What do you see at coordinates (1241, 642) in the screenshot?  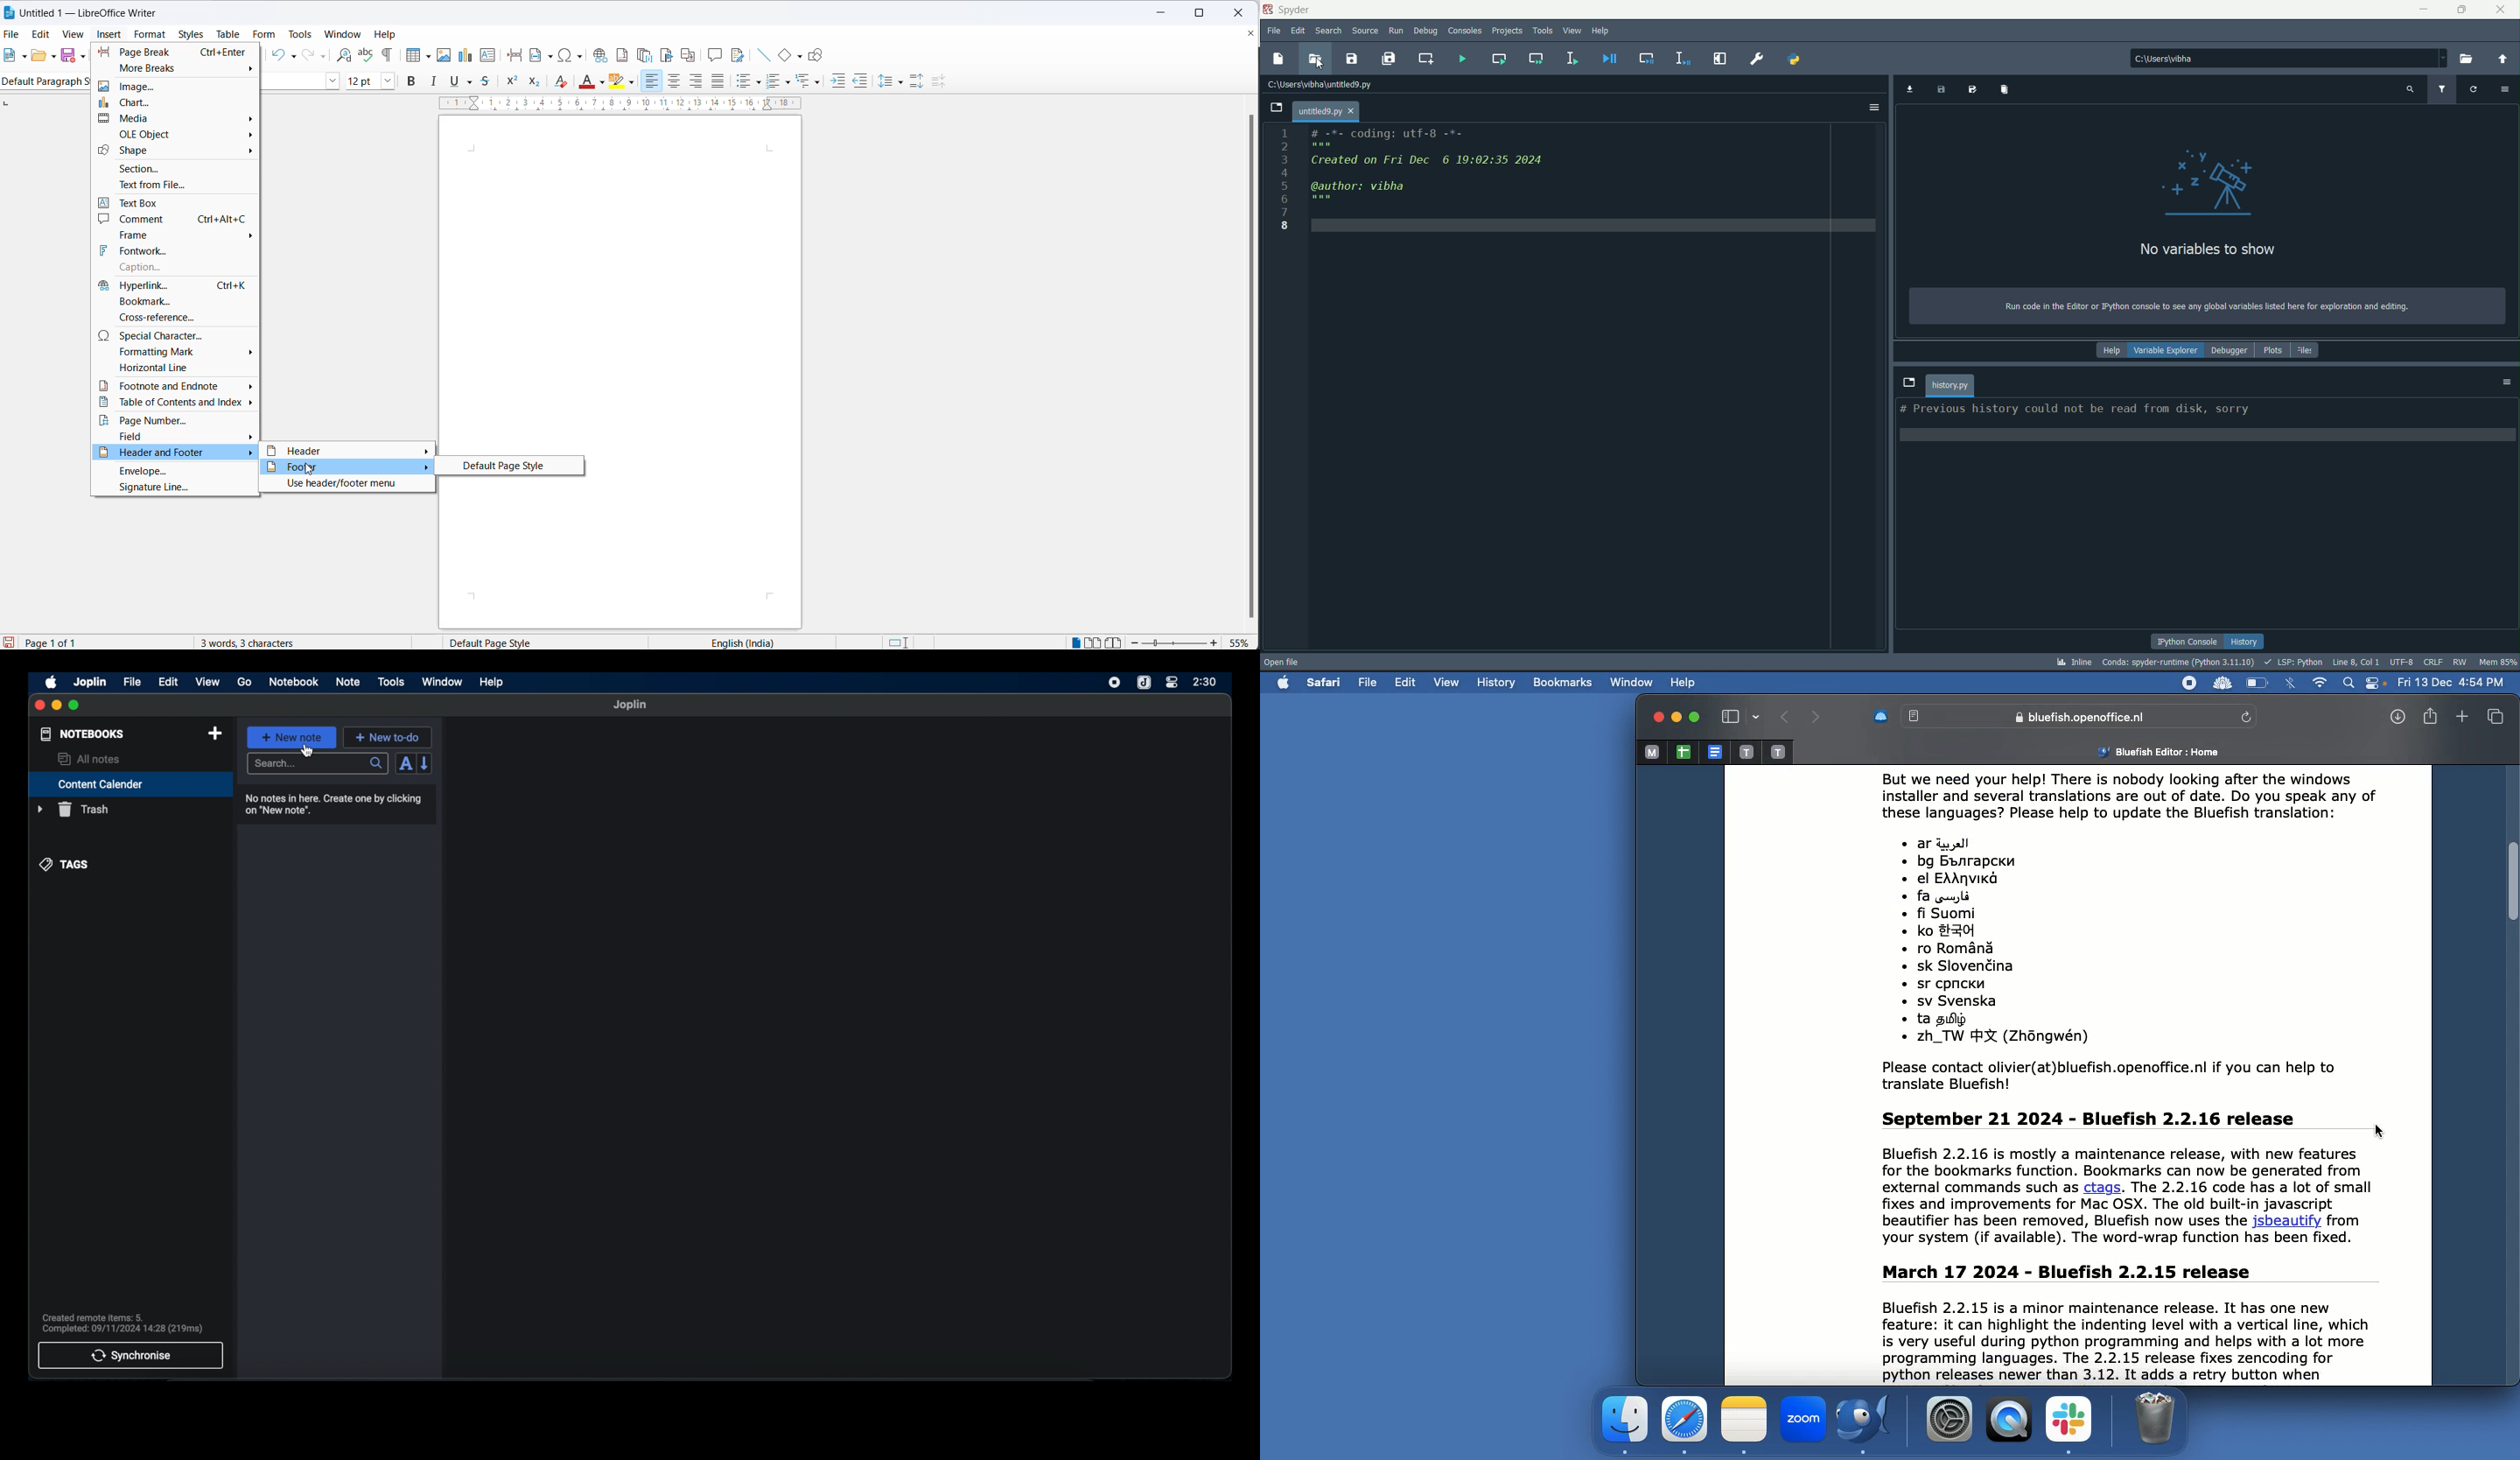 I see `zoom percentage` at bounding box center [1241, 642].